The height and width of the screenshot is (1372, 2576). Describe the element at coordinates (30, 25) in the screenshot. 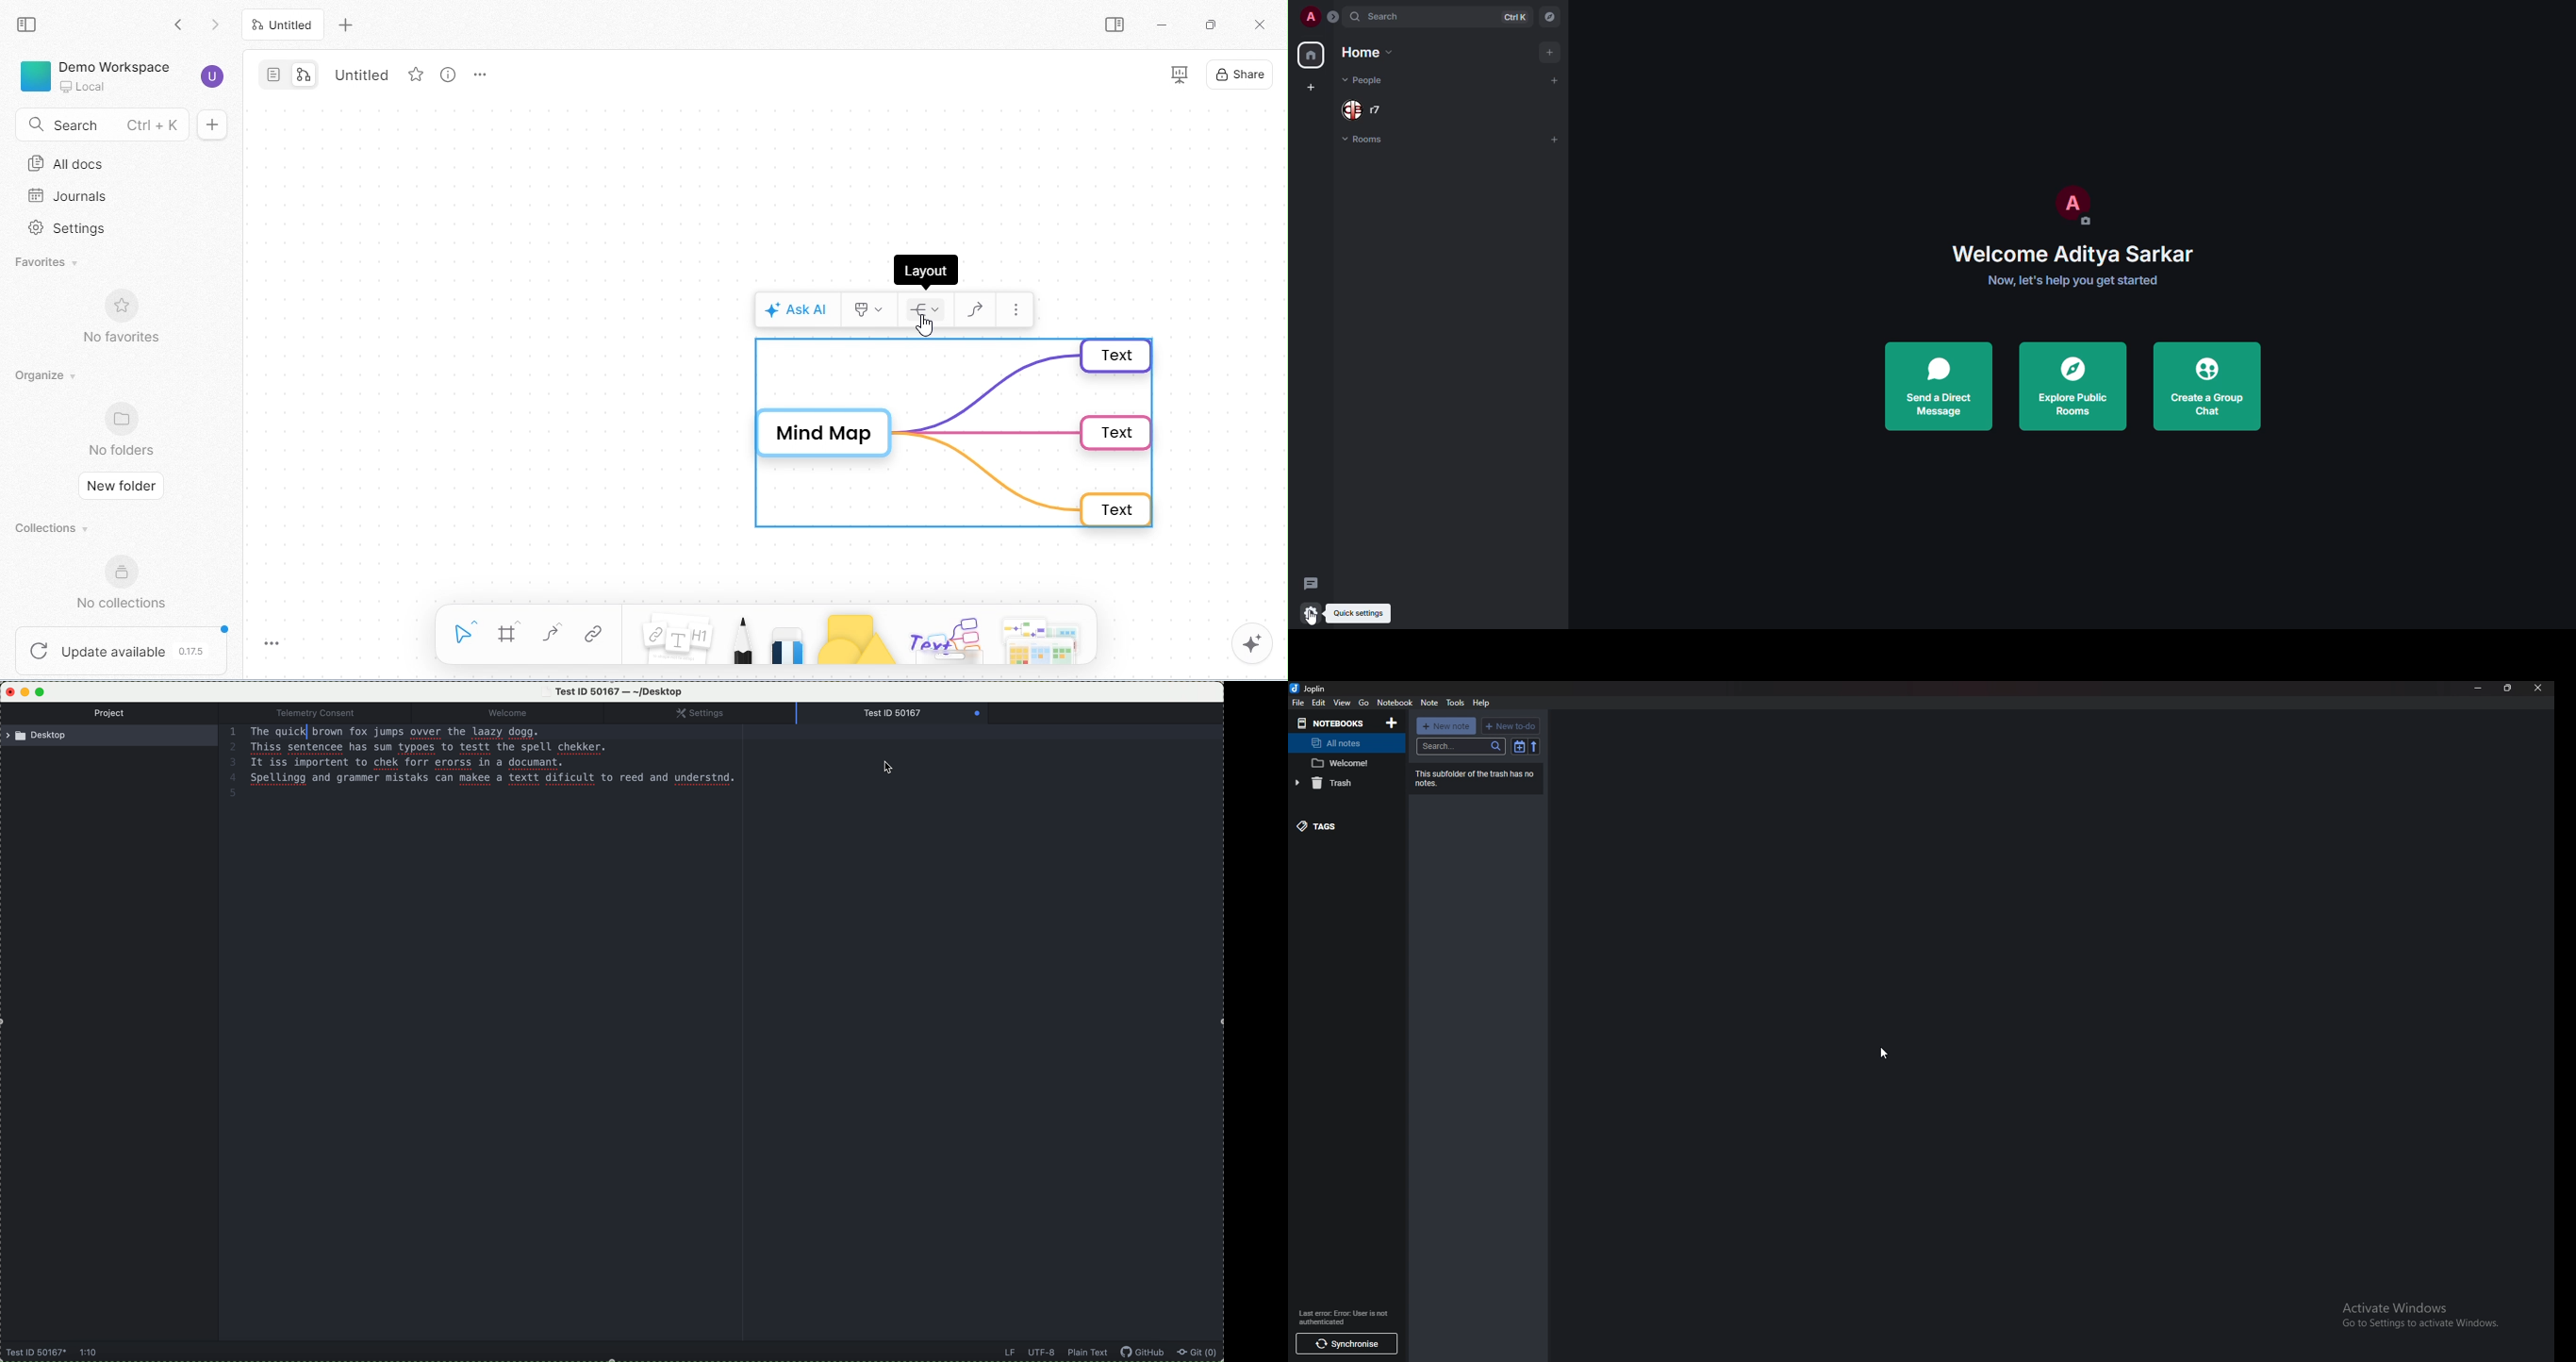

I see `collapse side bar` at that location.